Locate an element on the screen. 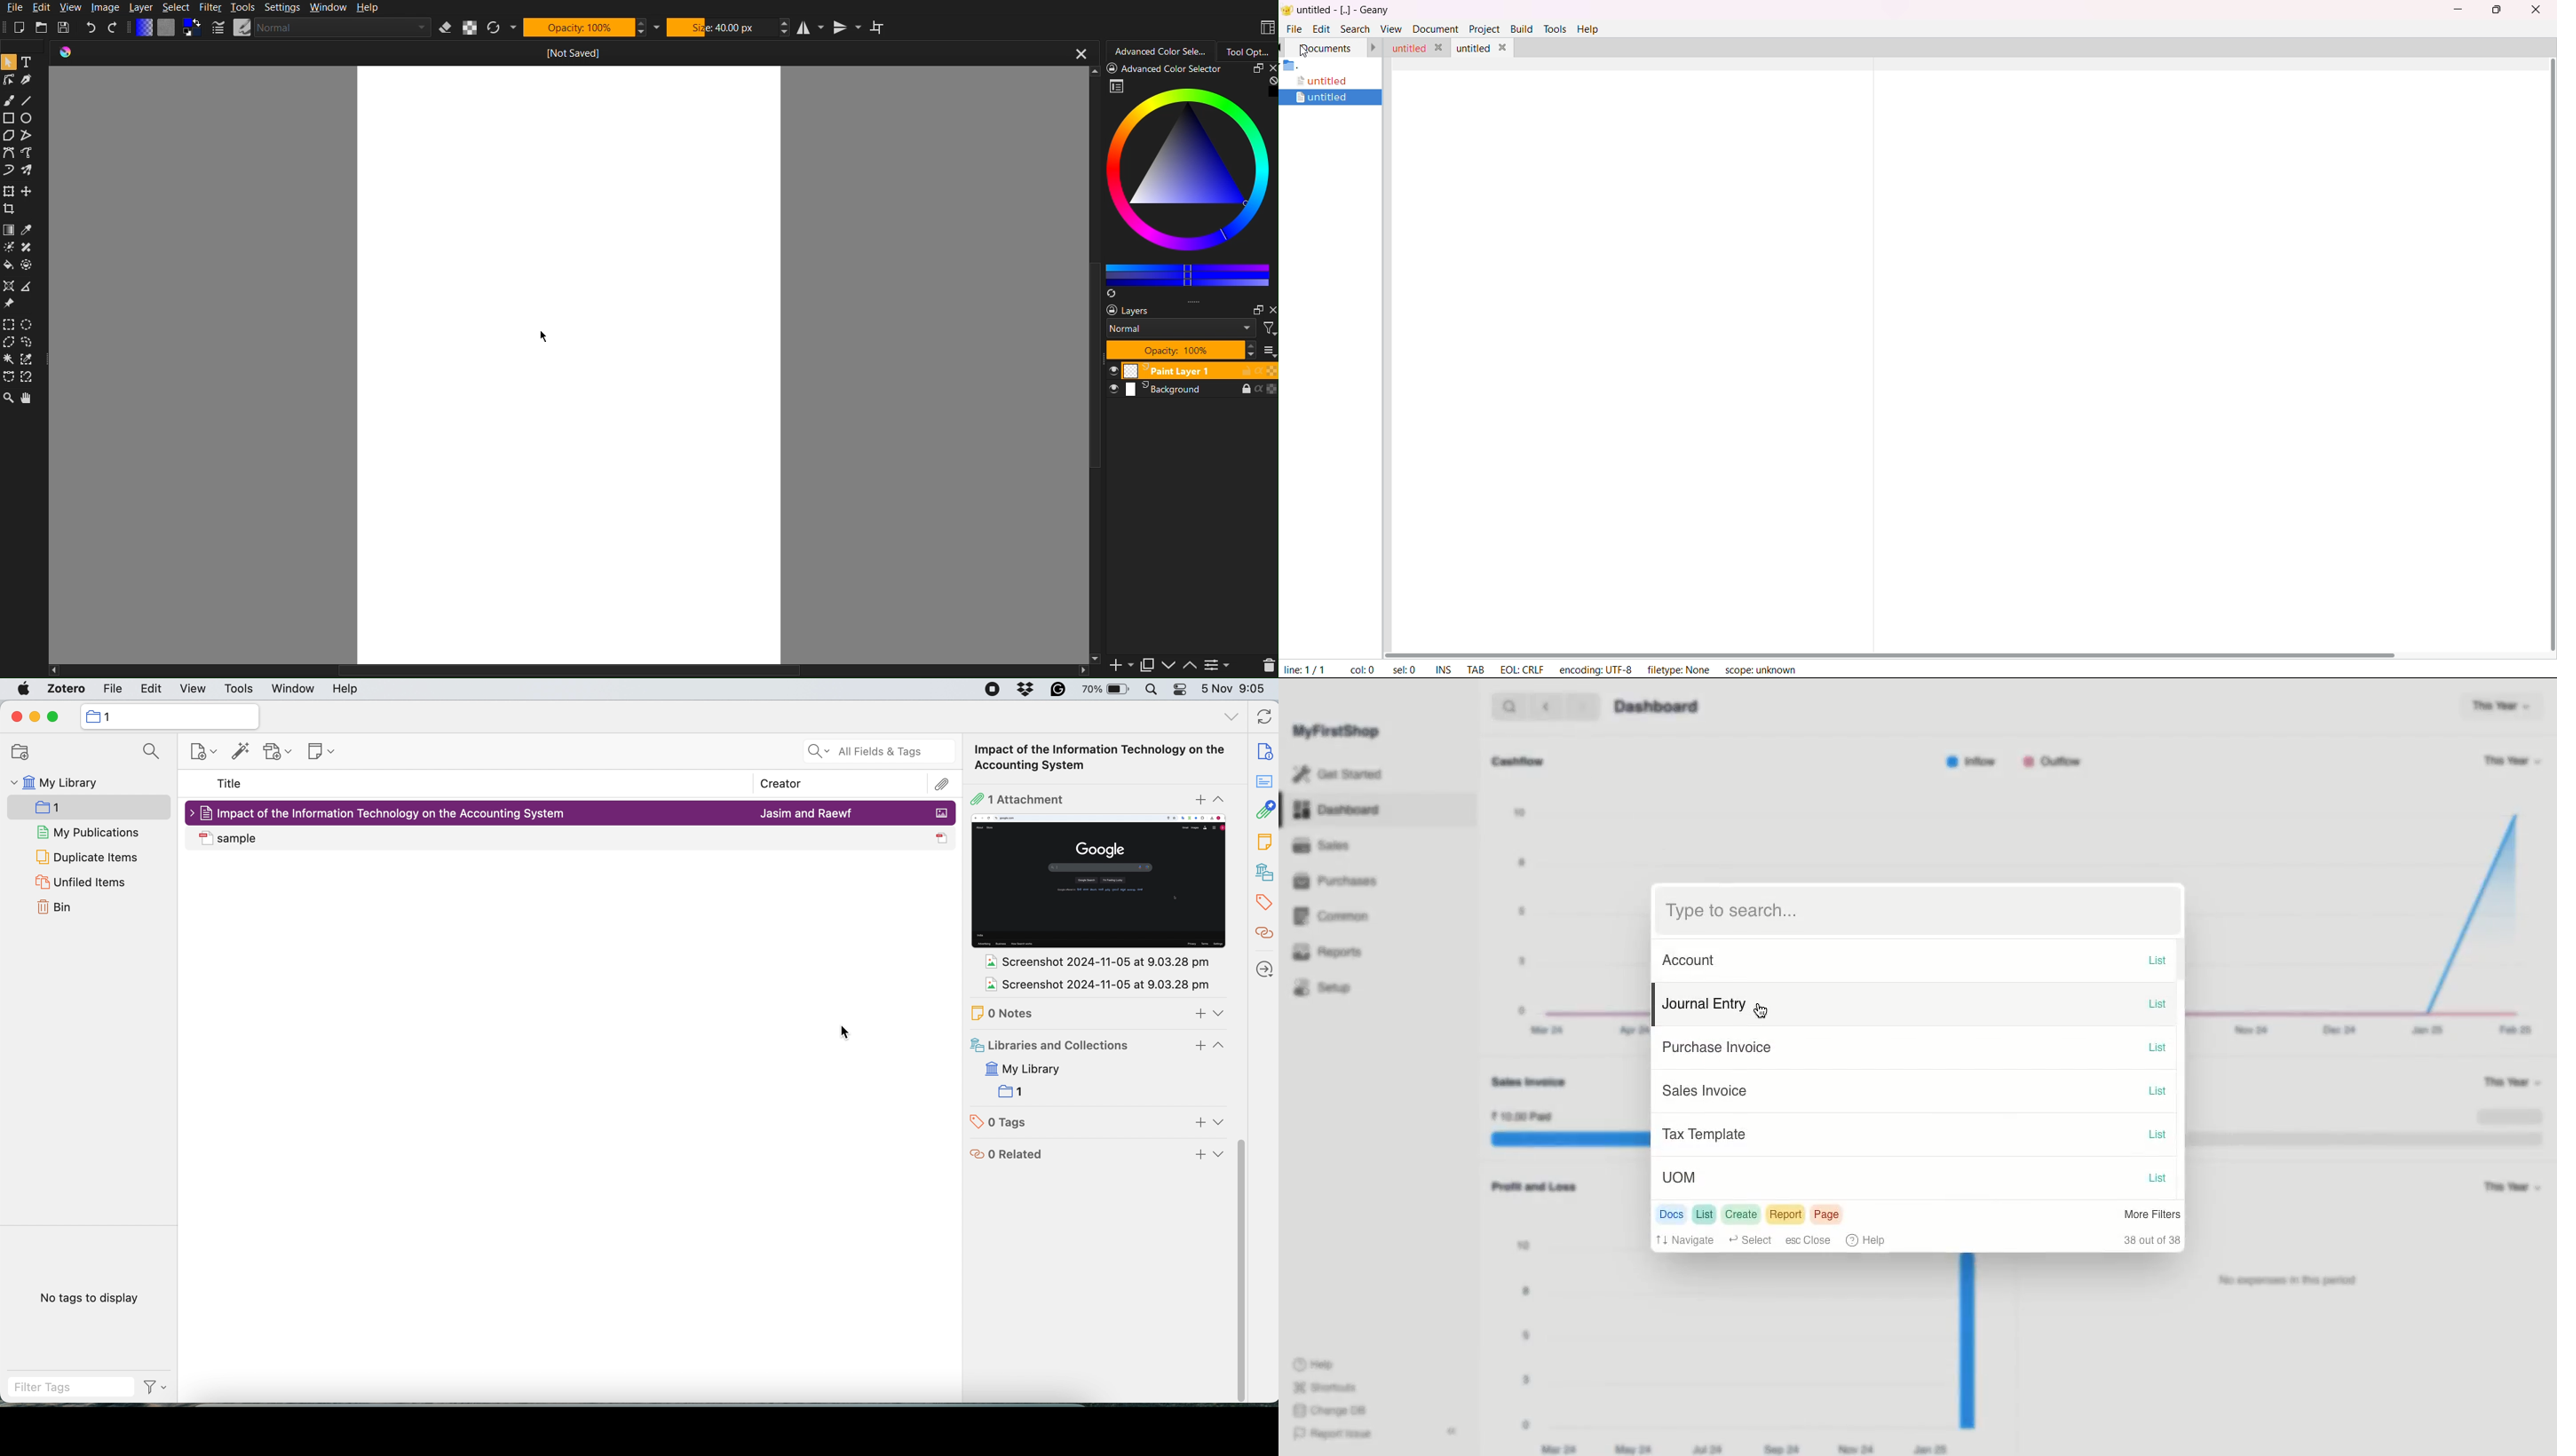 The height and width of the screenshot is (1456, 2576). Dashboard is located at coordinates (1335, 809).